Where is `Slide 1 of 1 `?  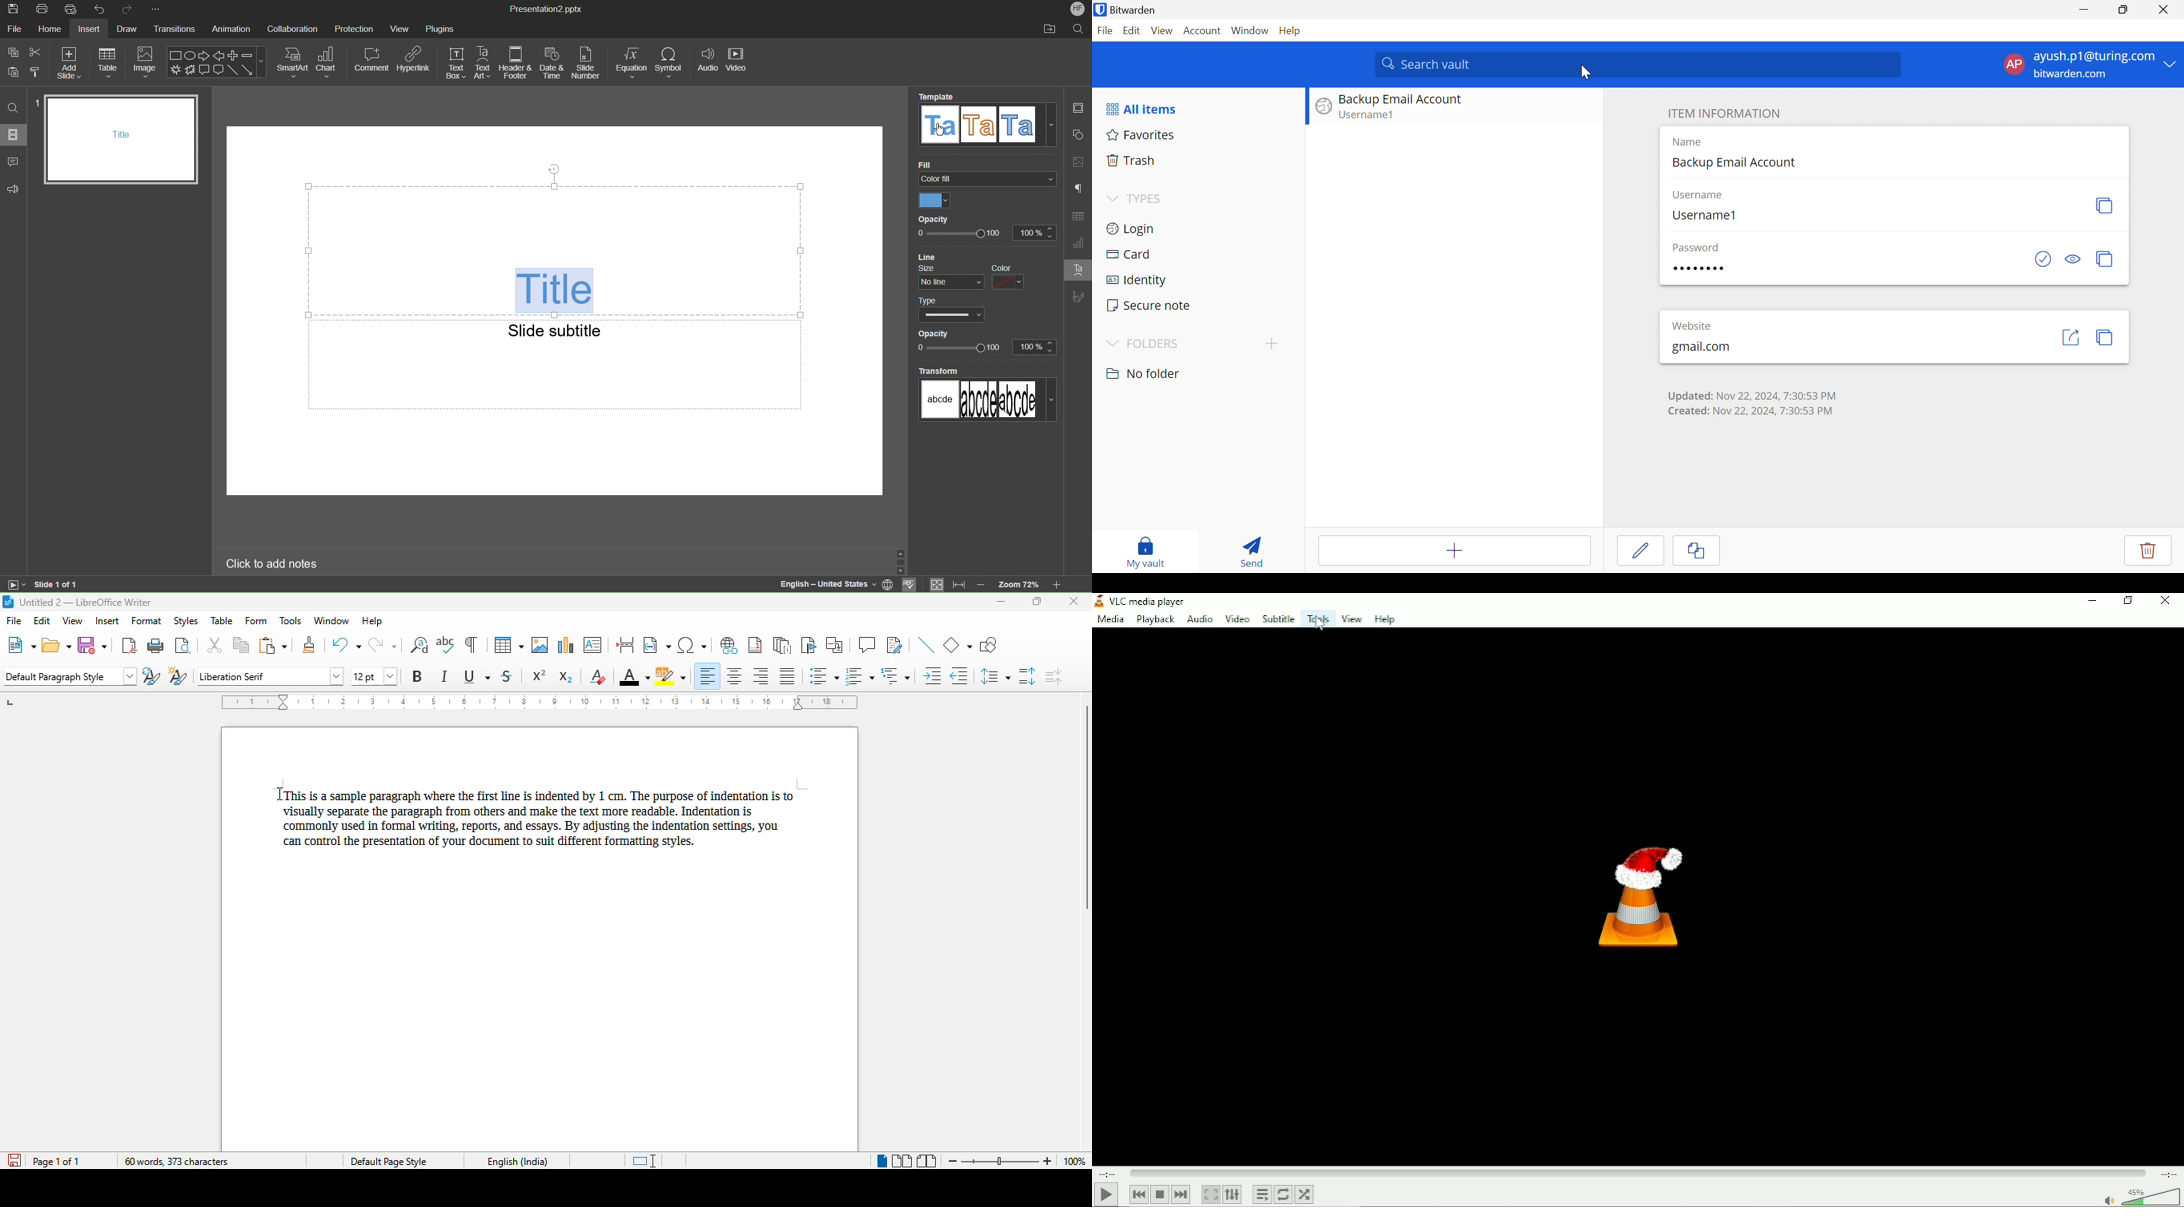 Slide 1 of 1  is located at coordinates (58, 585).